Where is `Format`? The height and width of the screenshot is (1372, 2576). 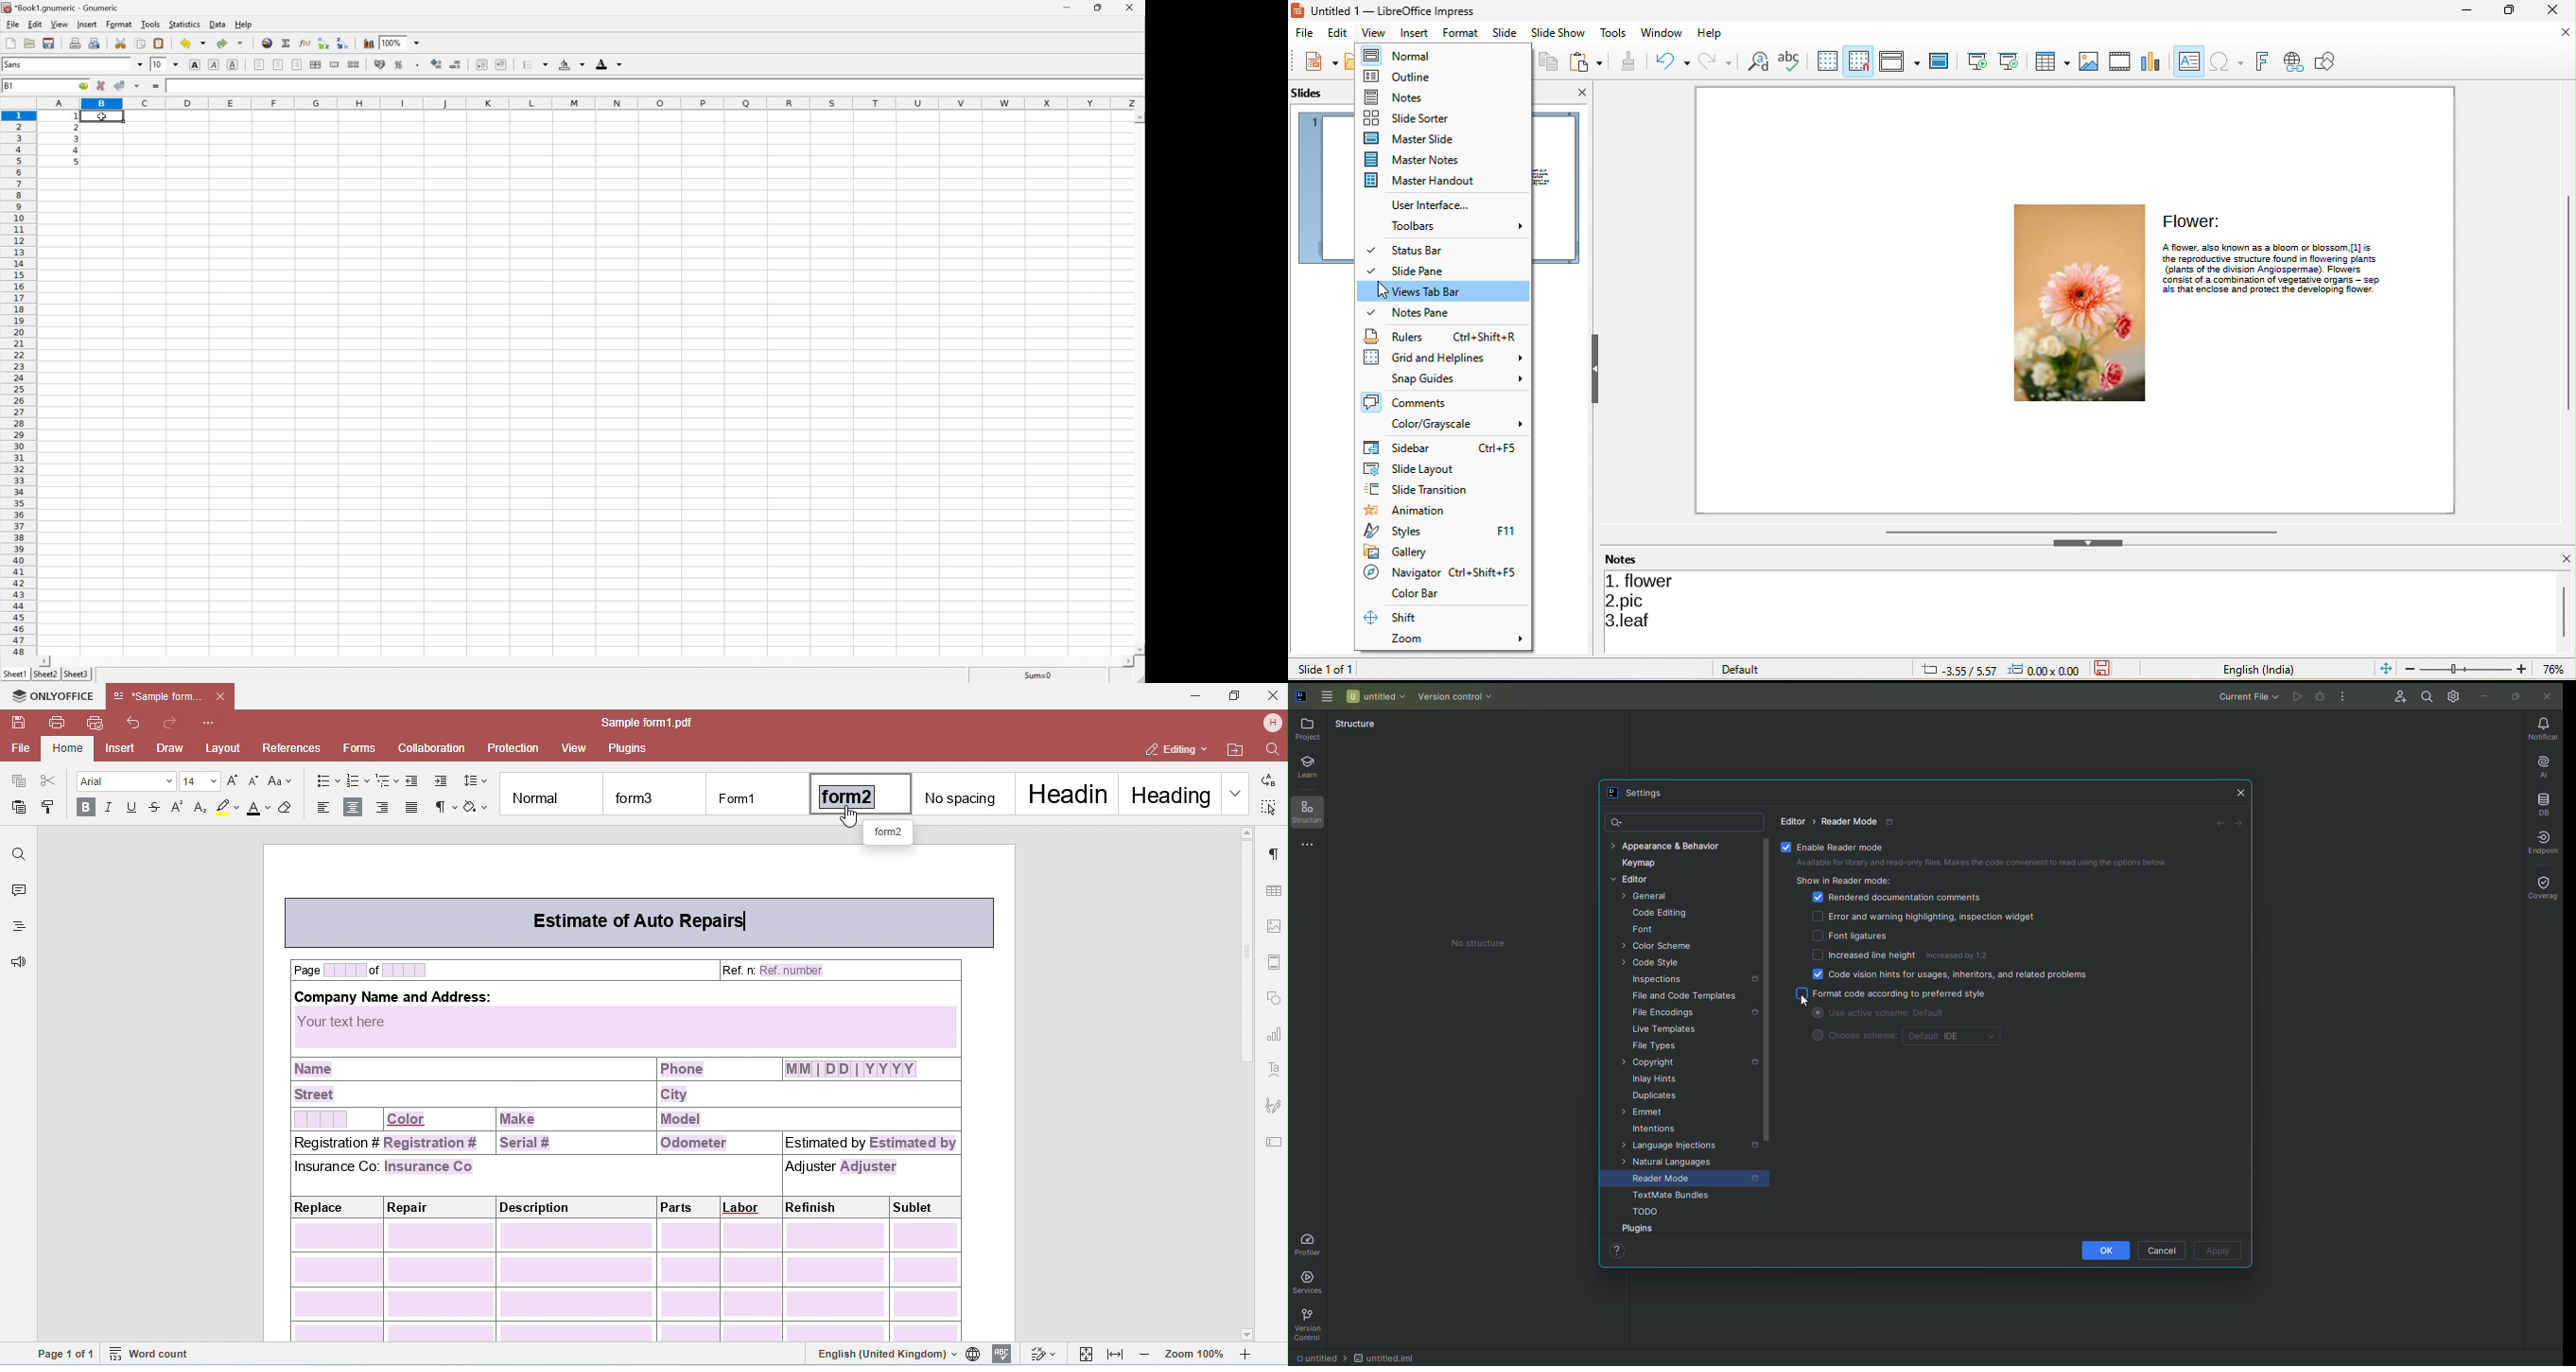 Format is located at coordinates (120, 24).